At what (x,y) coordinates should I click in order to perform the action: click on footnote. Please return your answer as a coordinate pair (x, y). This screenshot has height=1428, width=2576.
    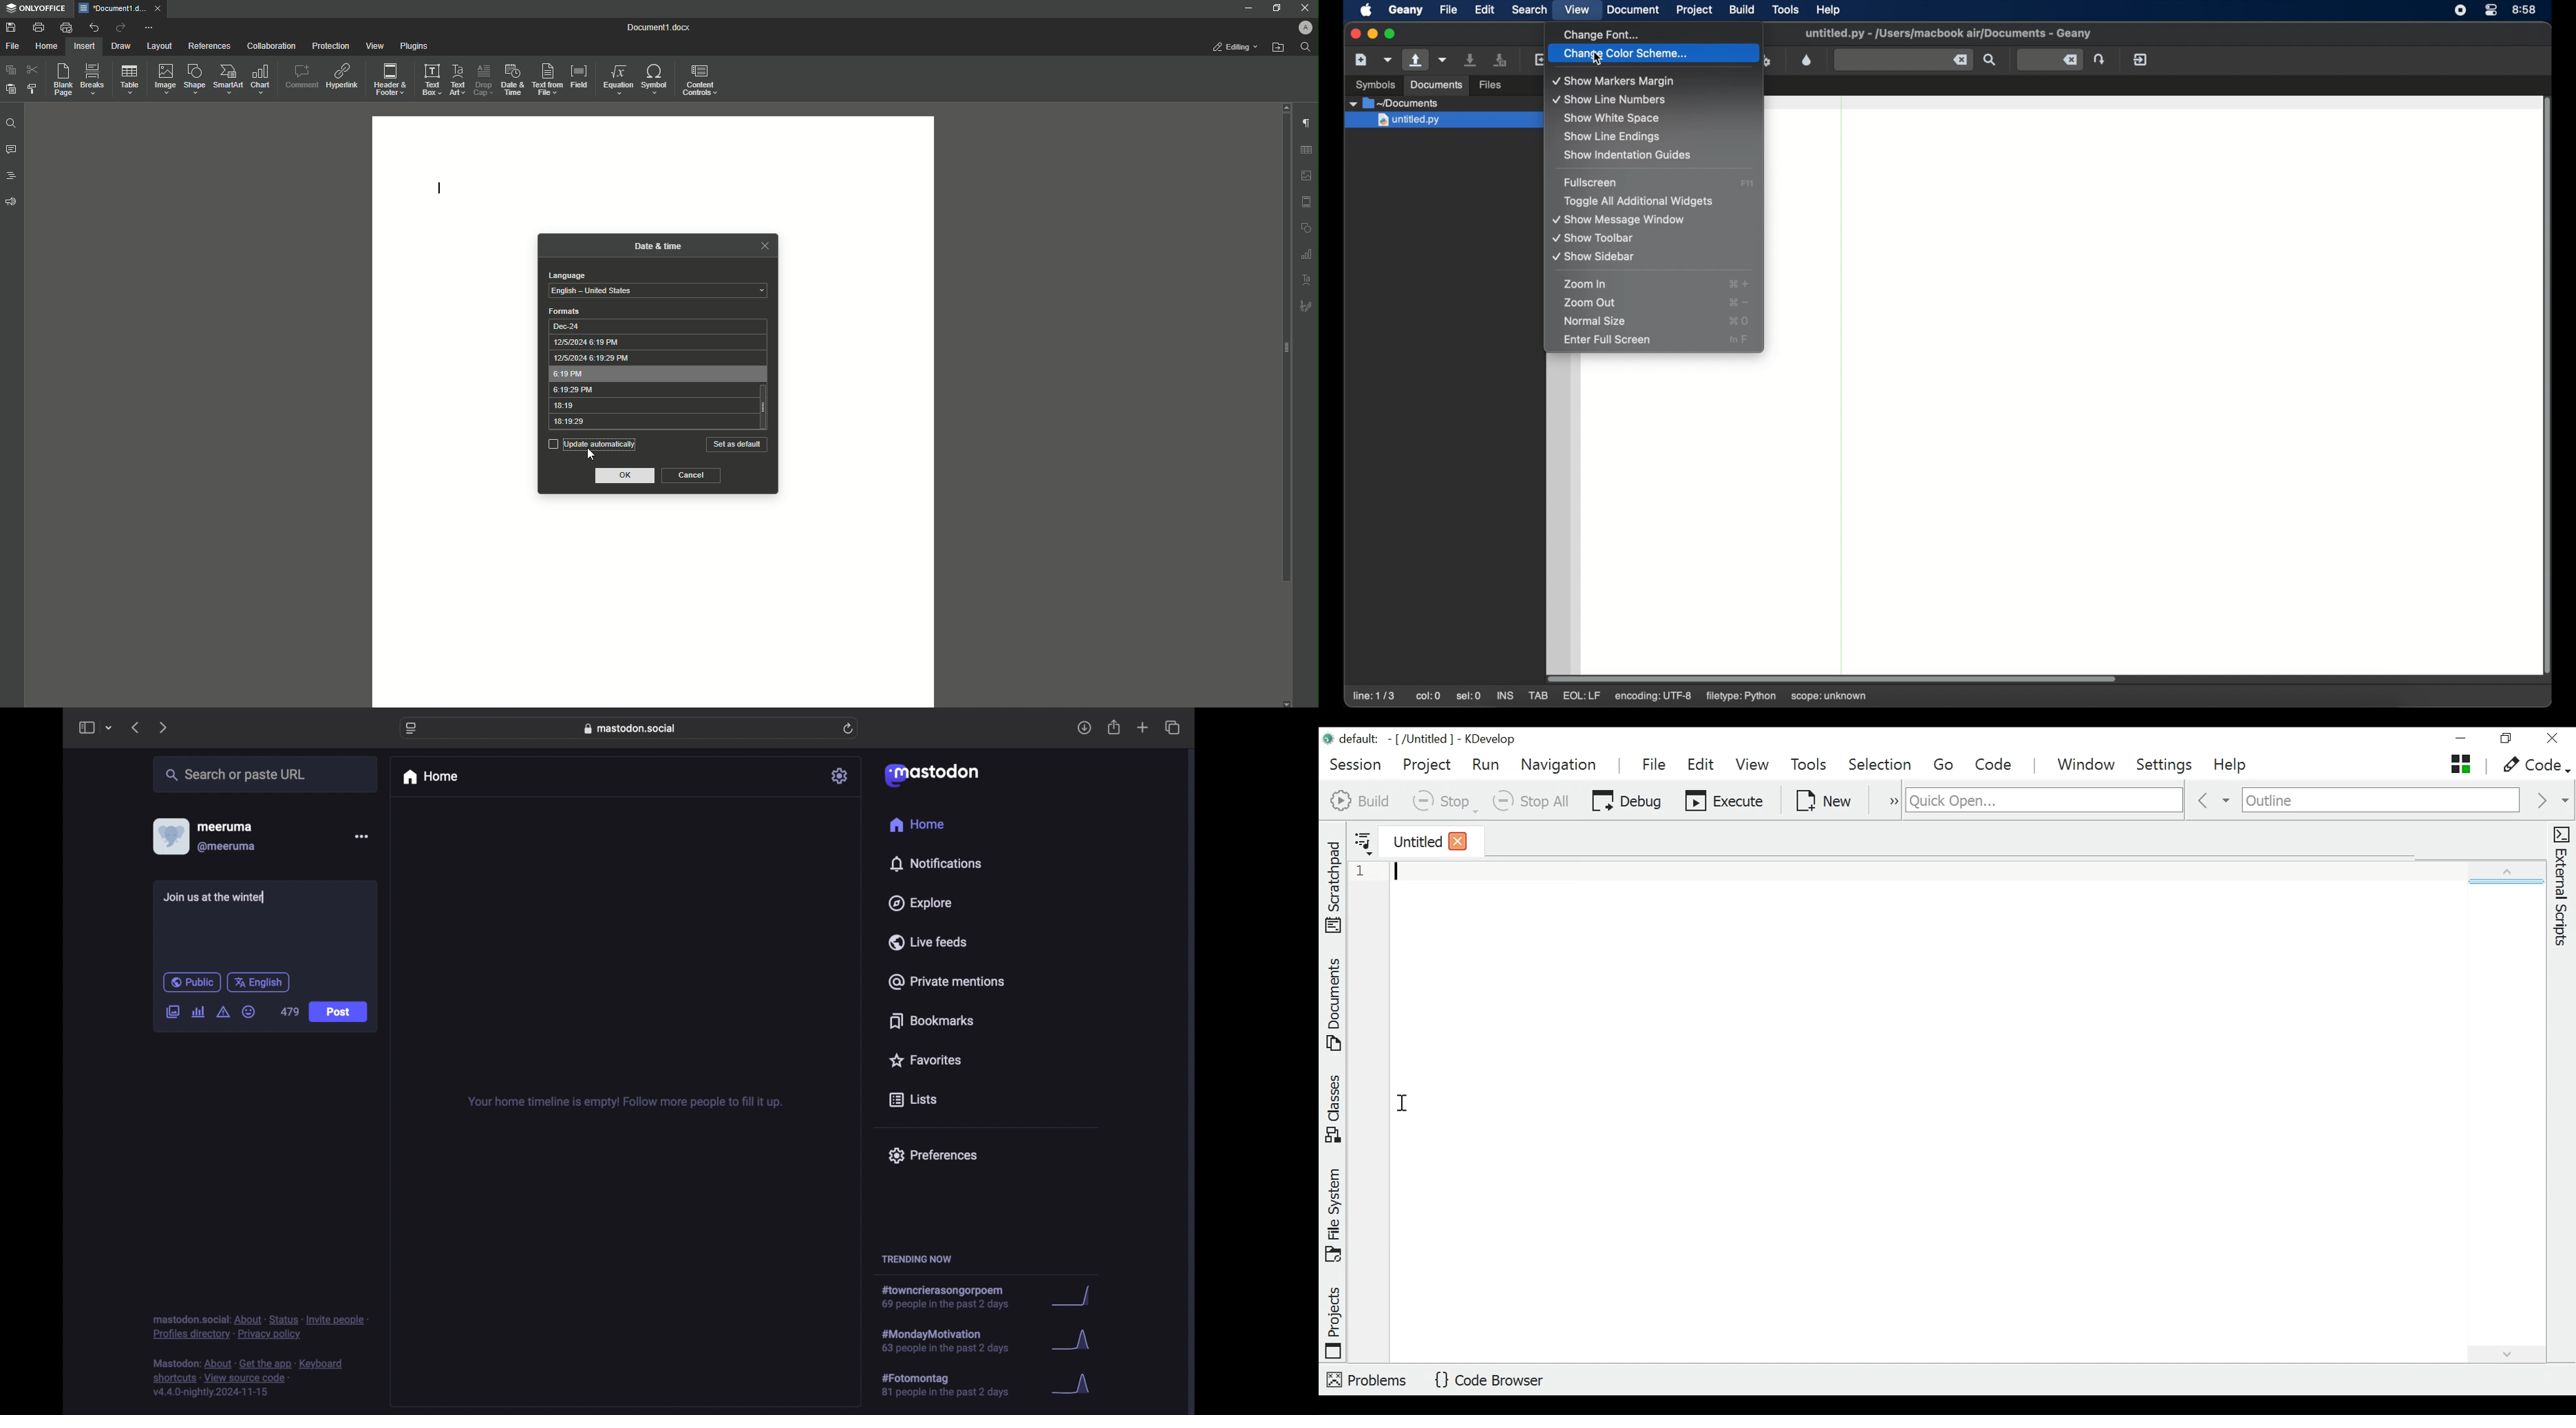
    Looking at the image, I should click on (261, 1327).